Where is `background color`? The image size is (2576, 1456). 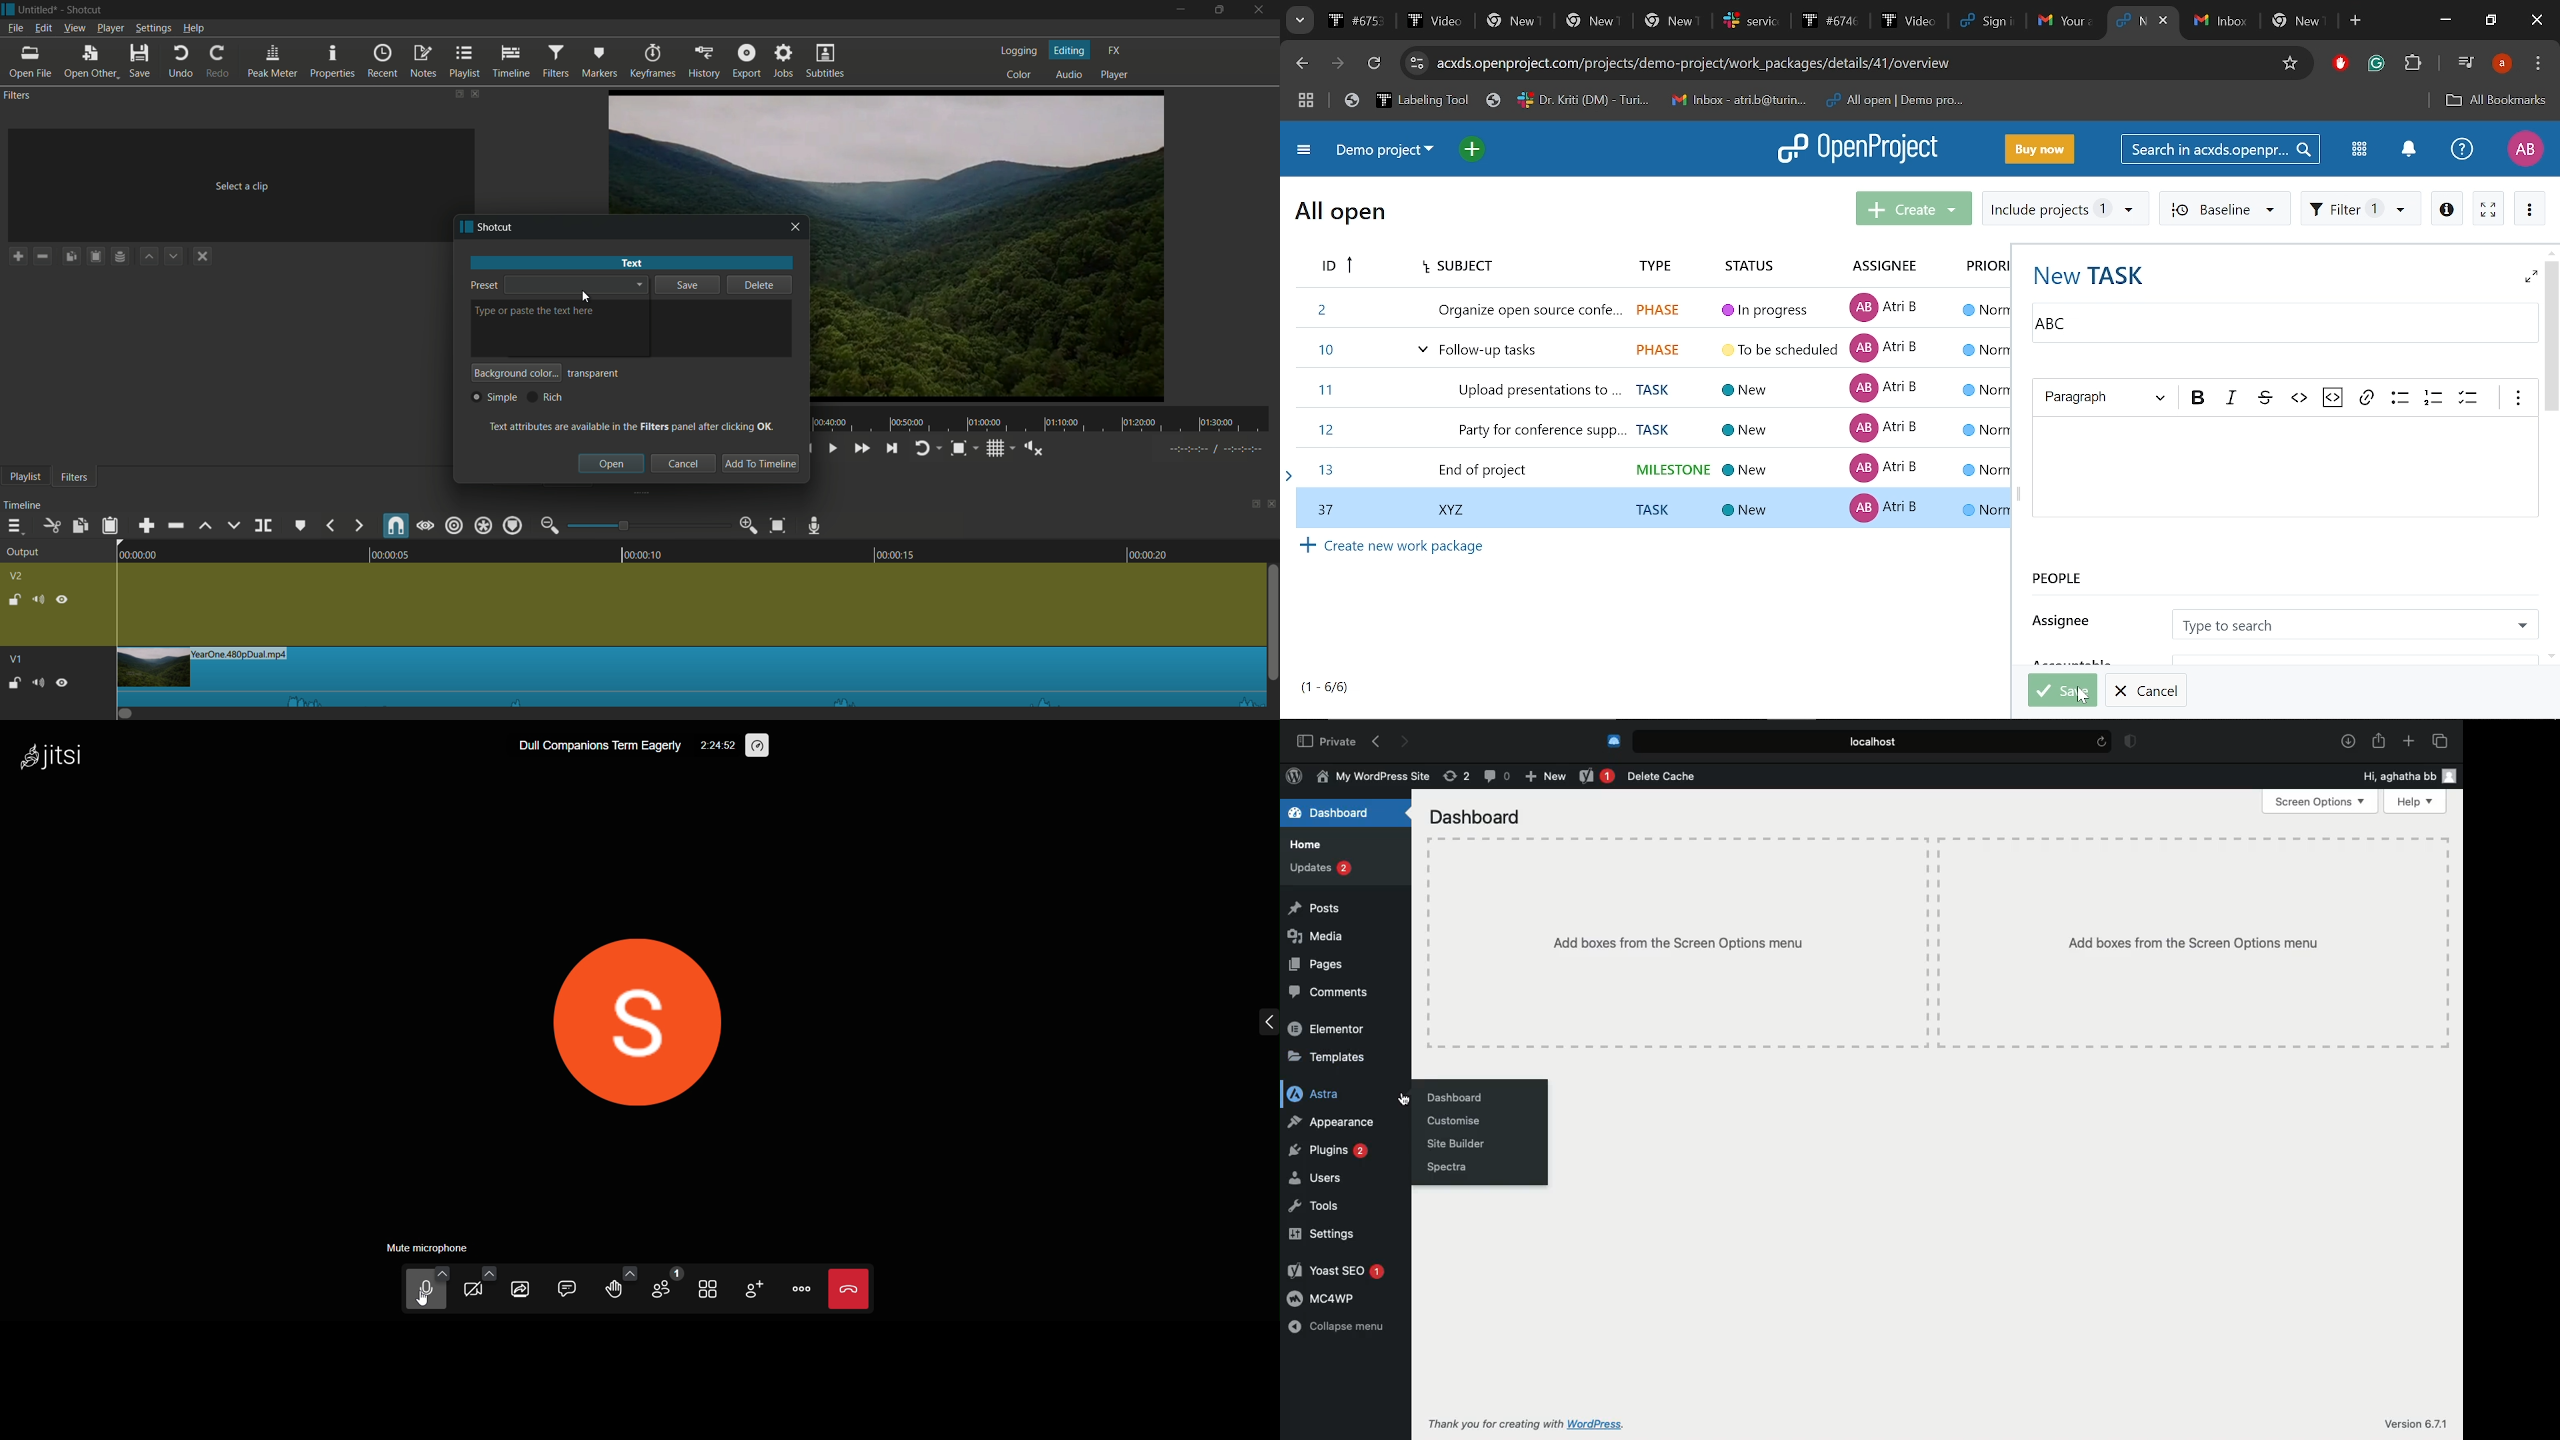
background color is located at coordinates (516, 373).